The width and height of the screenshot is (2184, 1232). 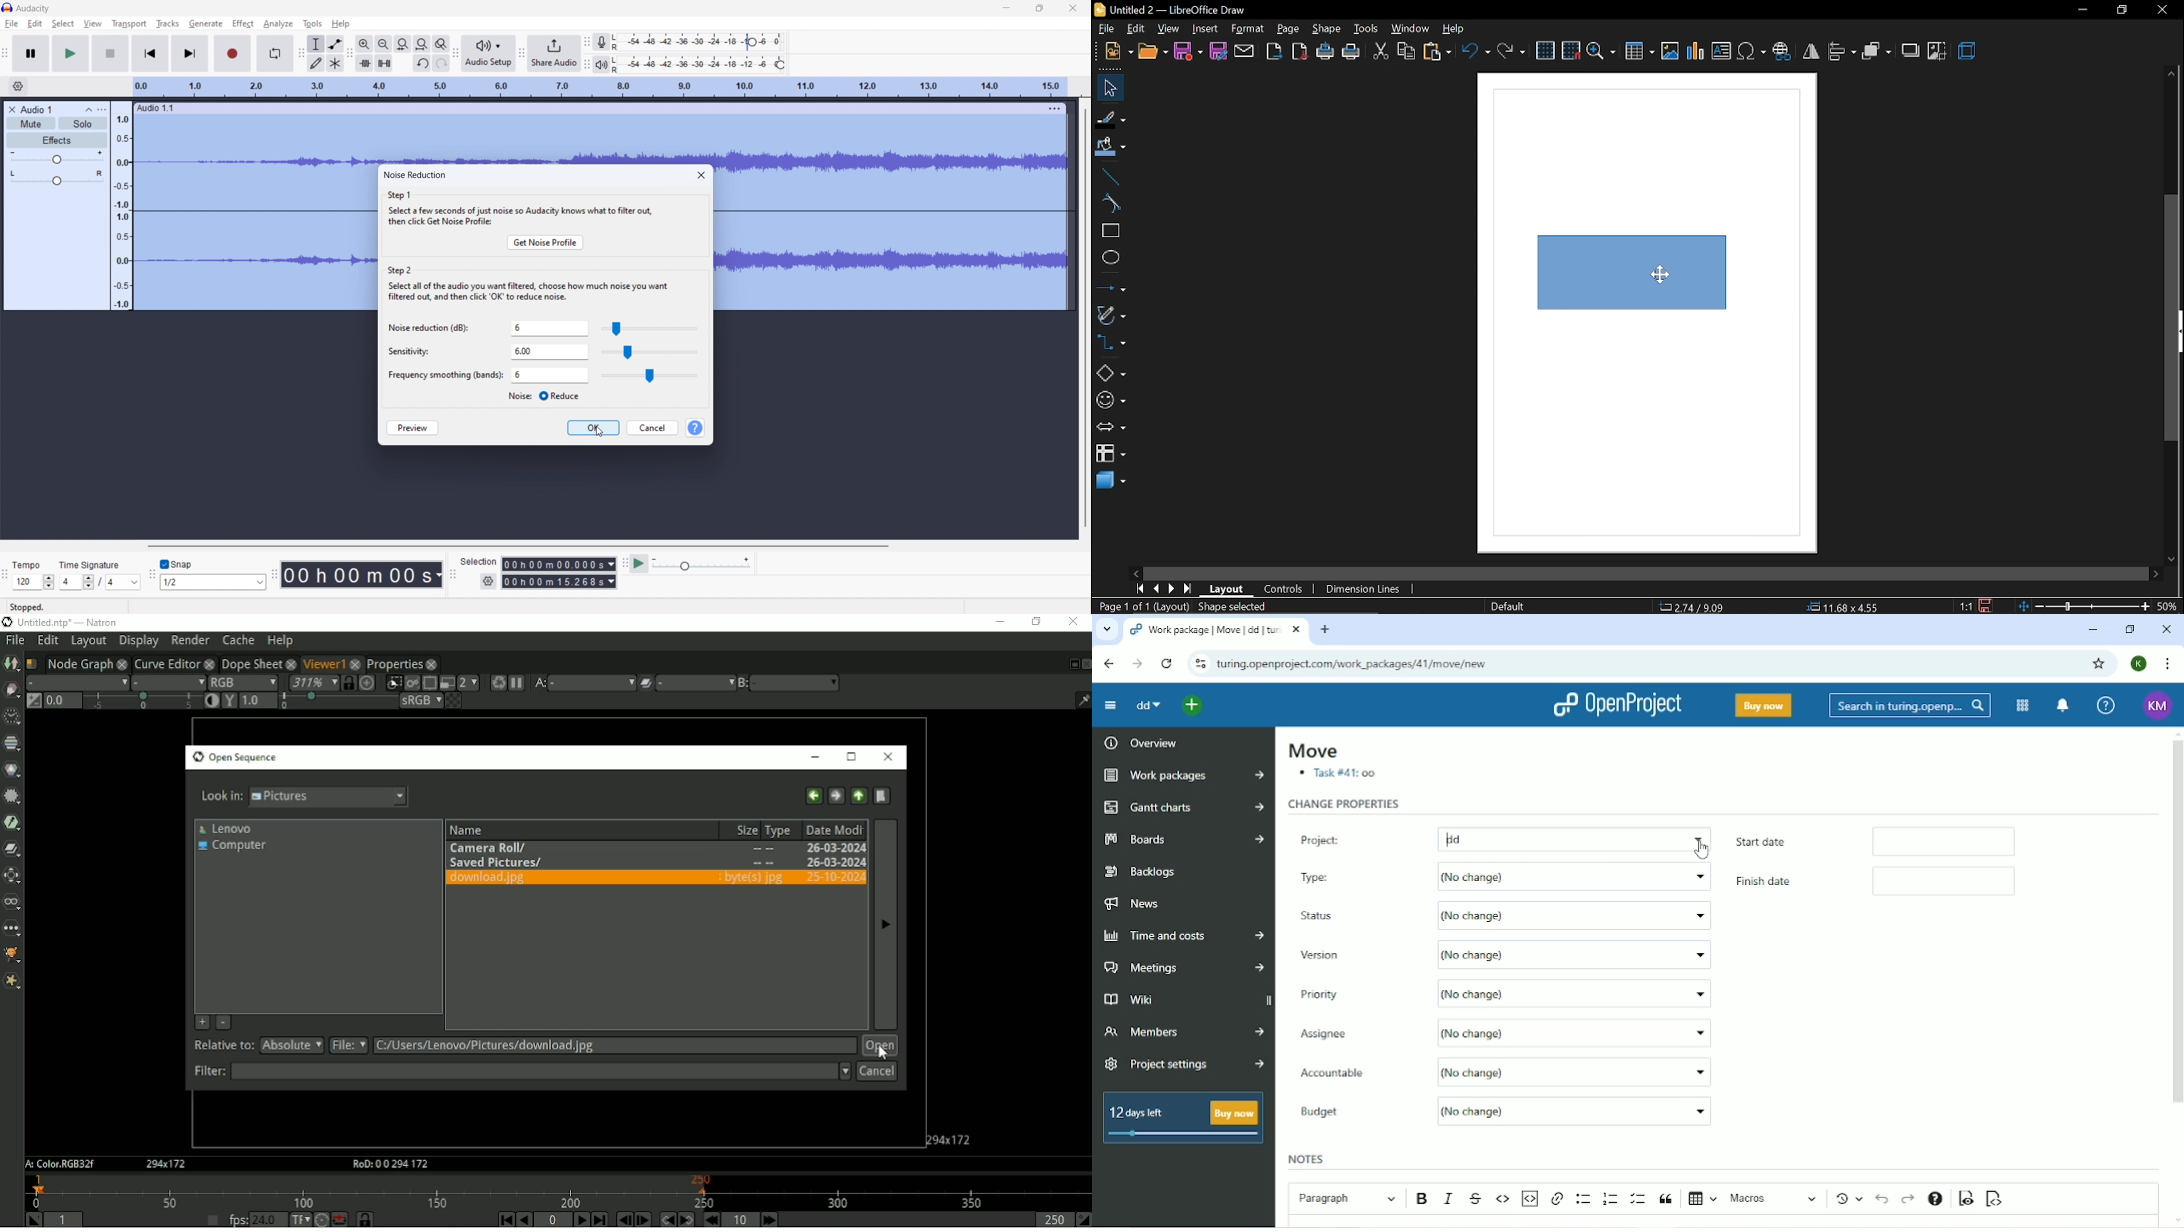 I want to click on mute, so click(x=31, y=123).